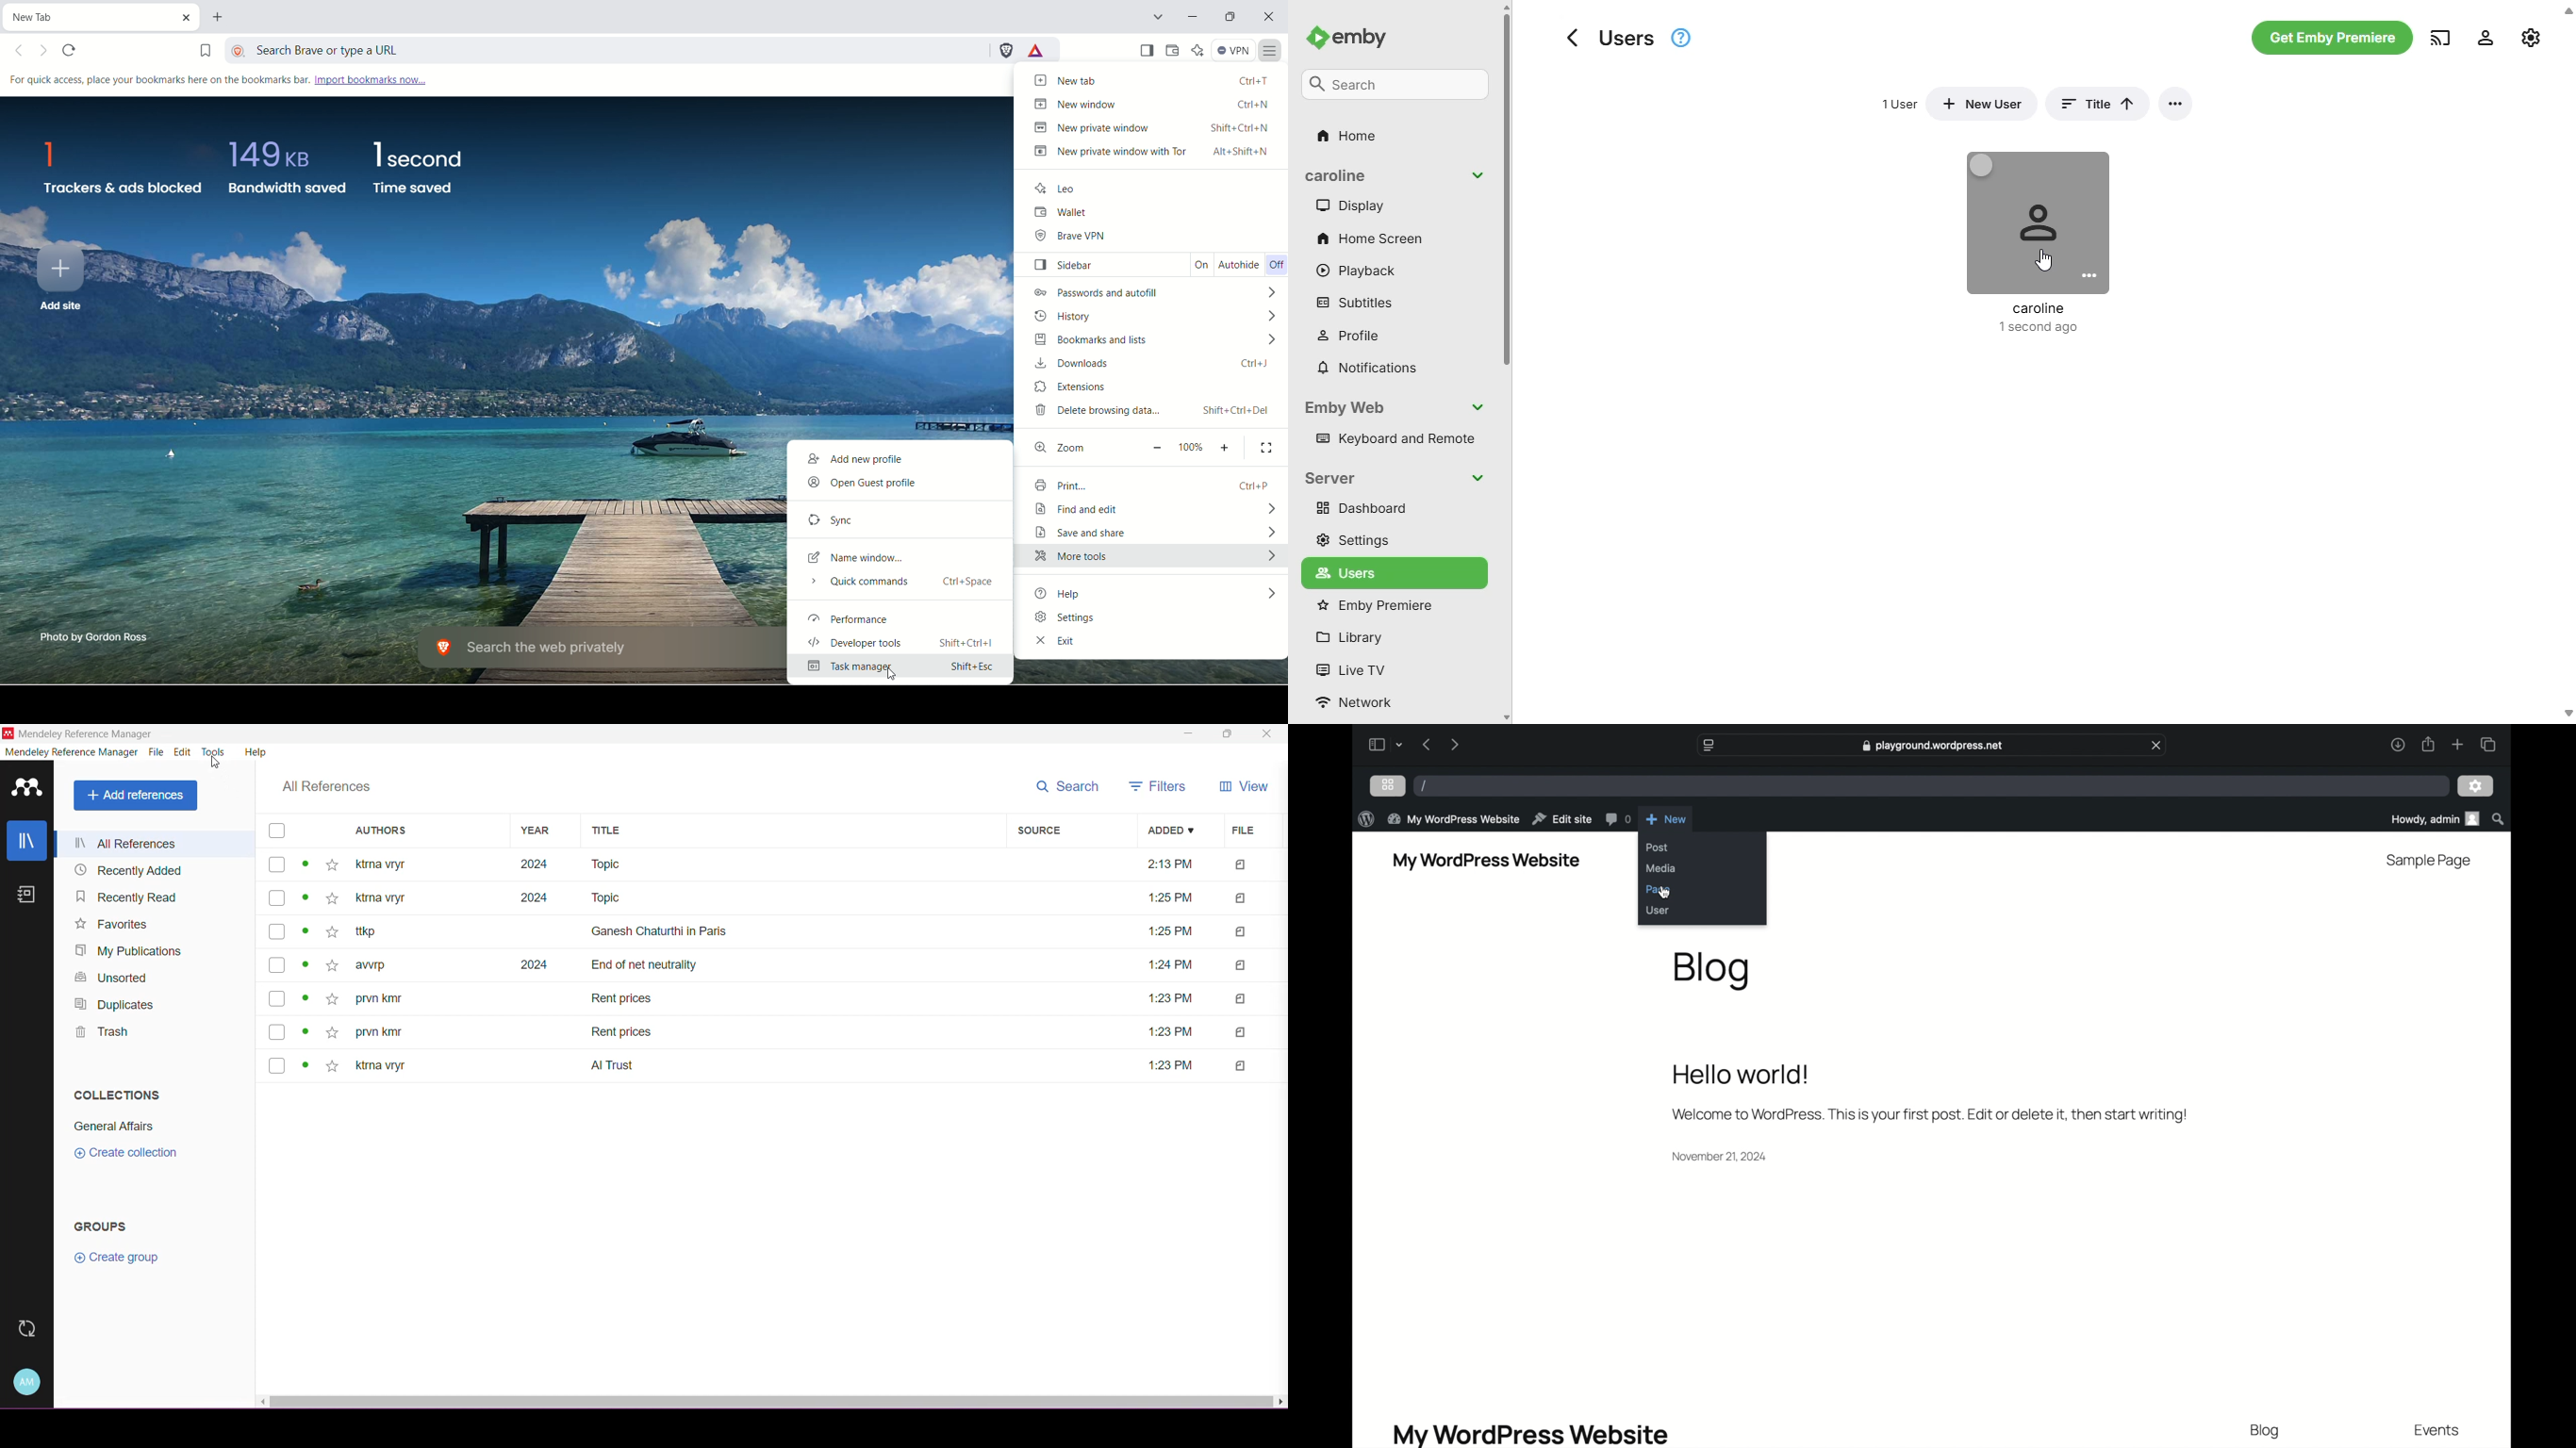 The image size is (2576, 1456). What do you see at coordinates (1934, 745) in the screenshot?
I see `web address` at bounding box center [1934, 745].